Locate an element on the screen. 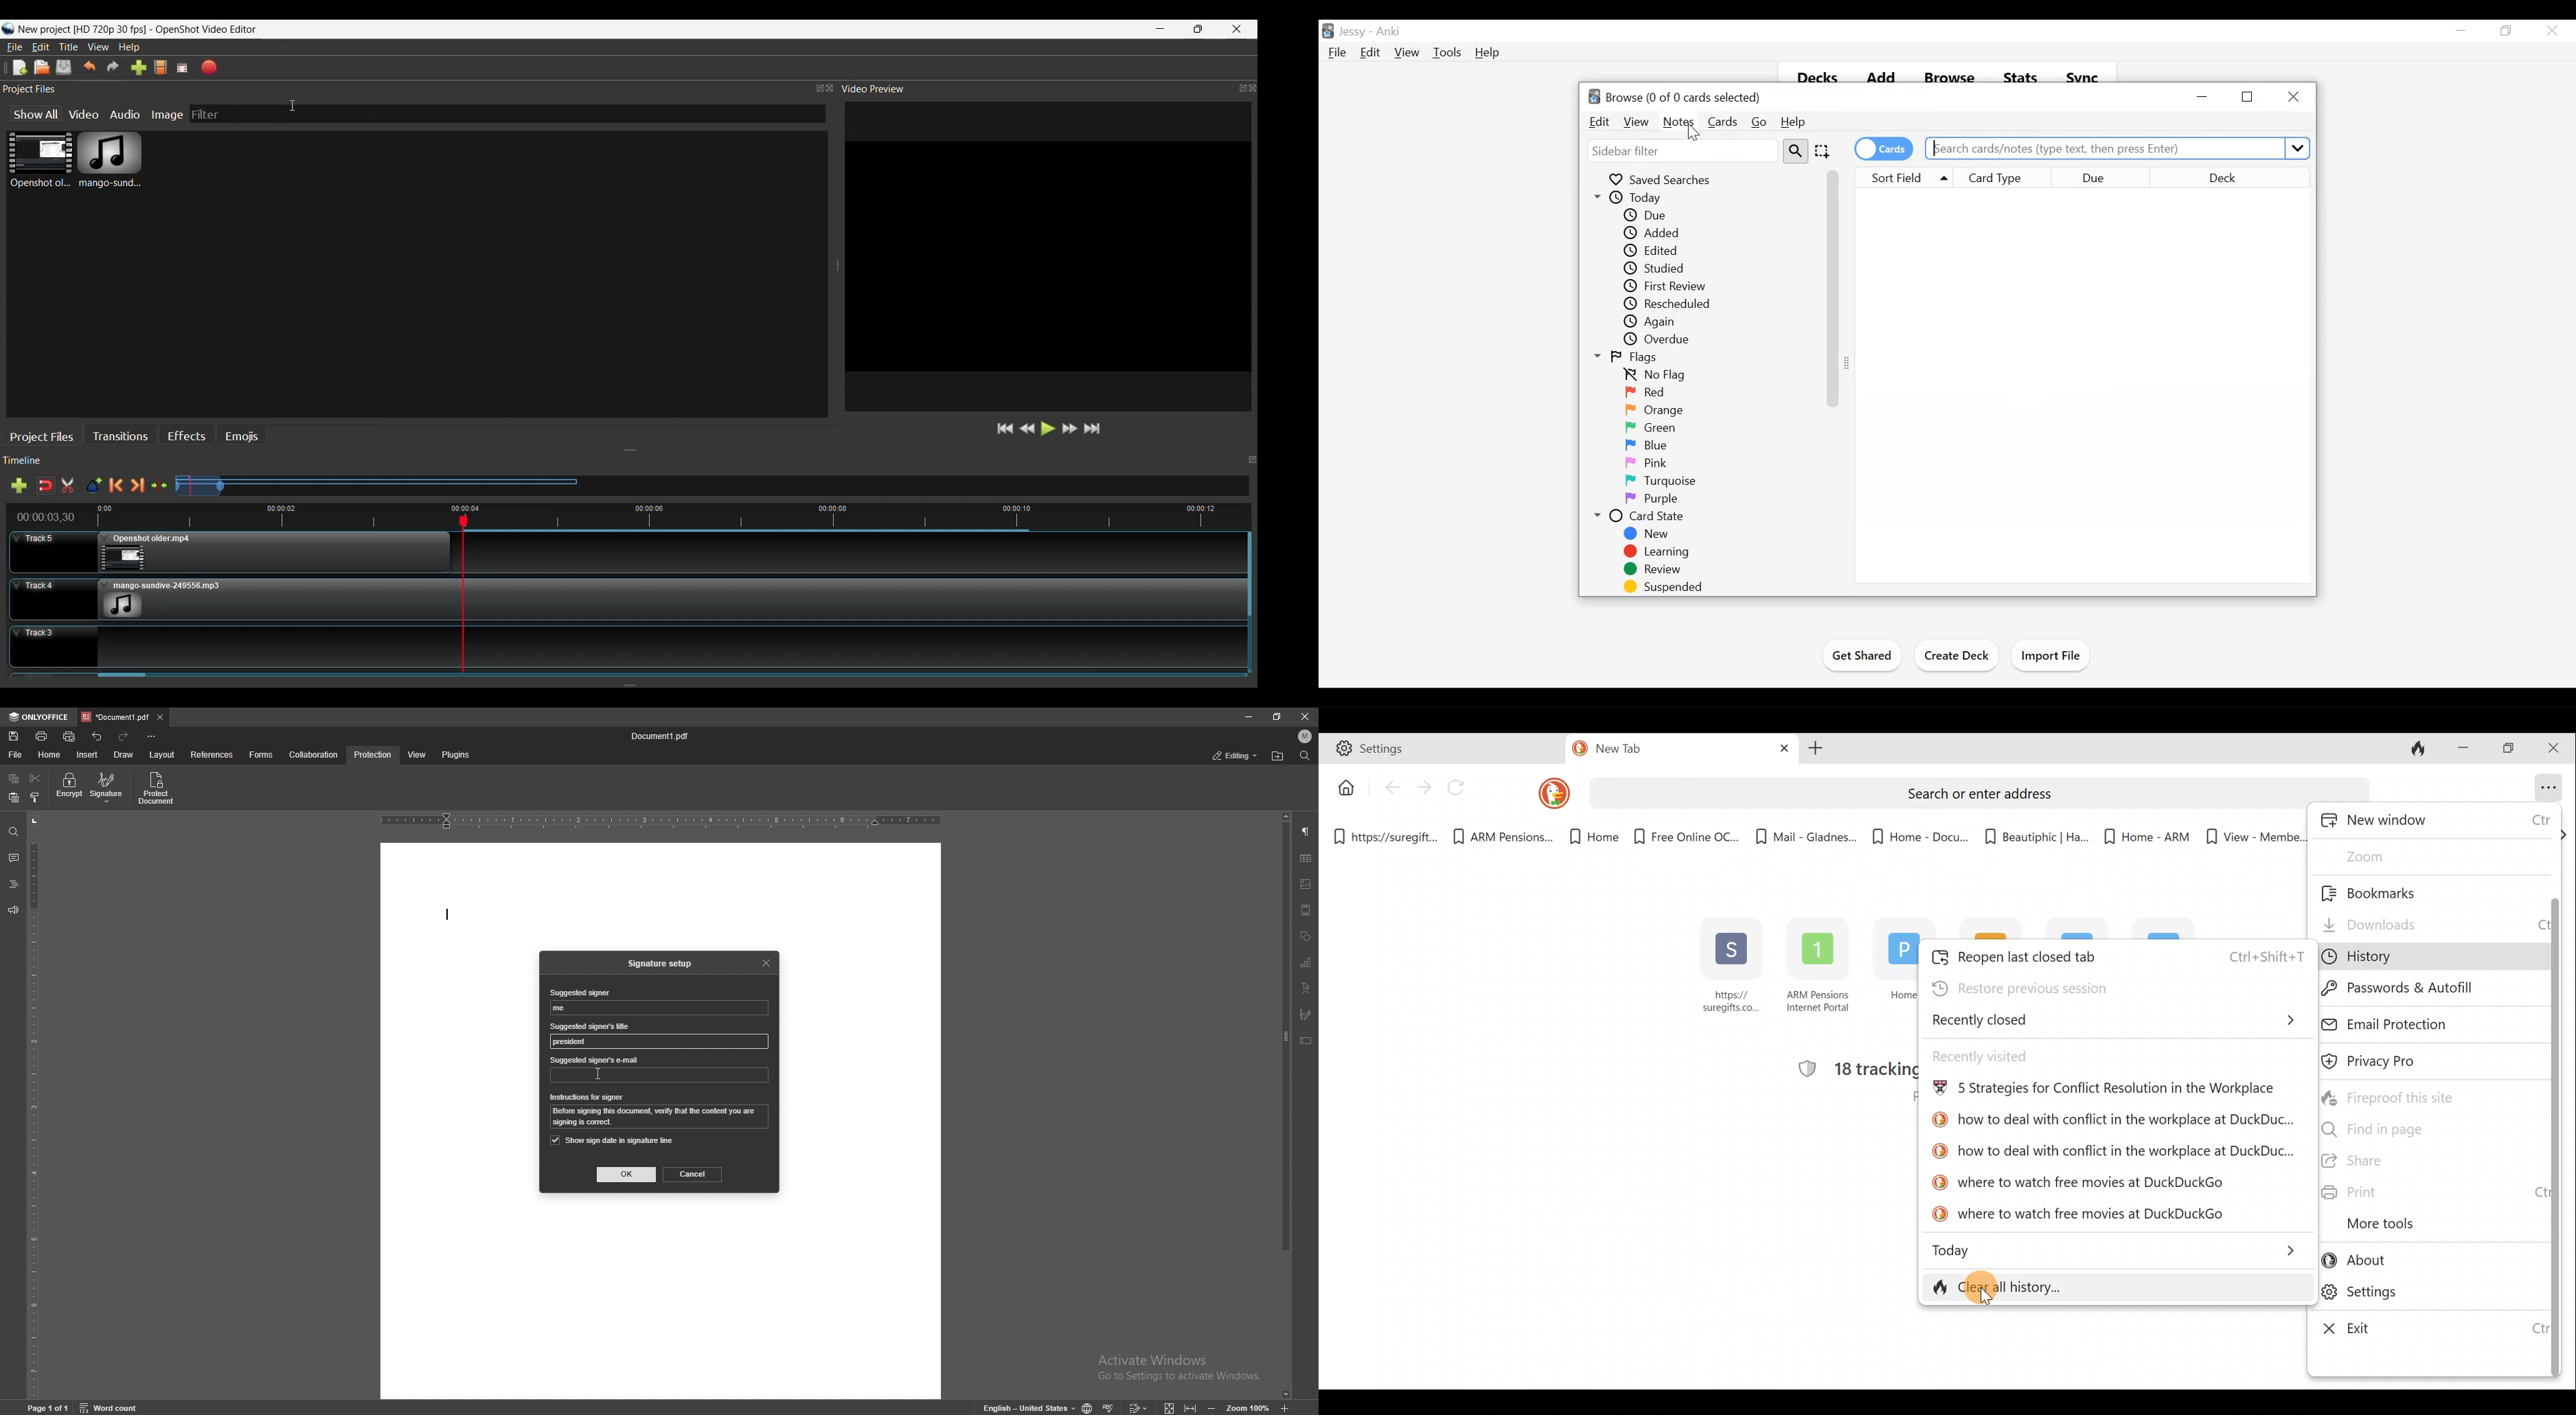 This screenshot has height=1428, width=2576. Open Project is located at coordinates (43, 67).